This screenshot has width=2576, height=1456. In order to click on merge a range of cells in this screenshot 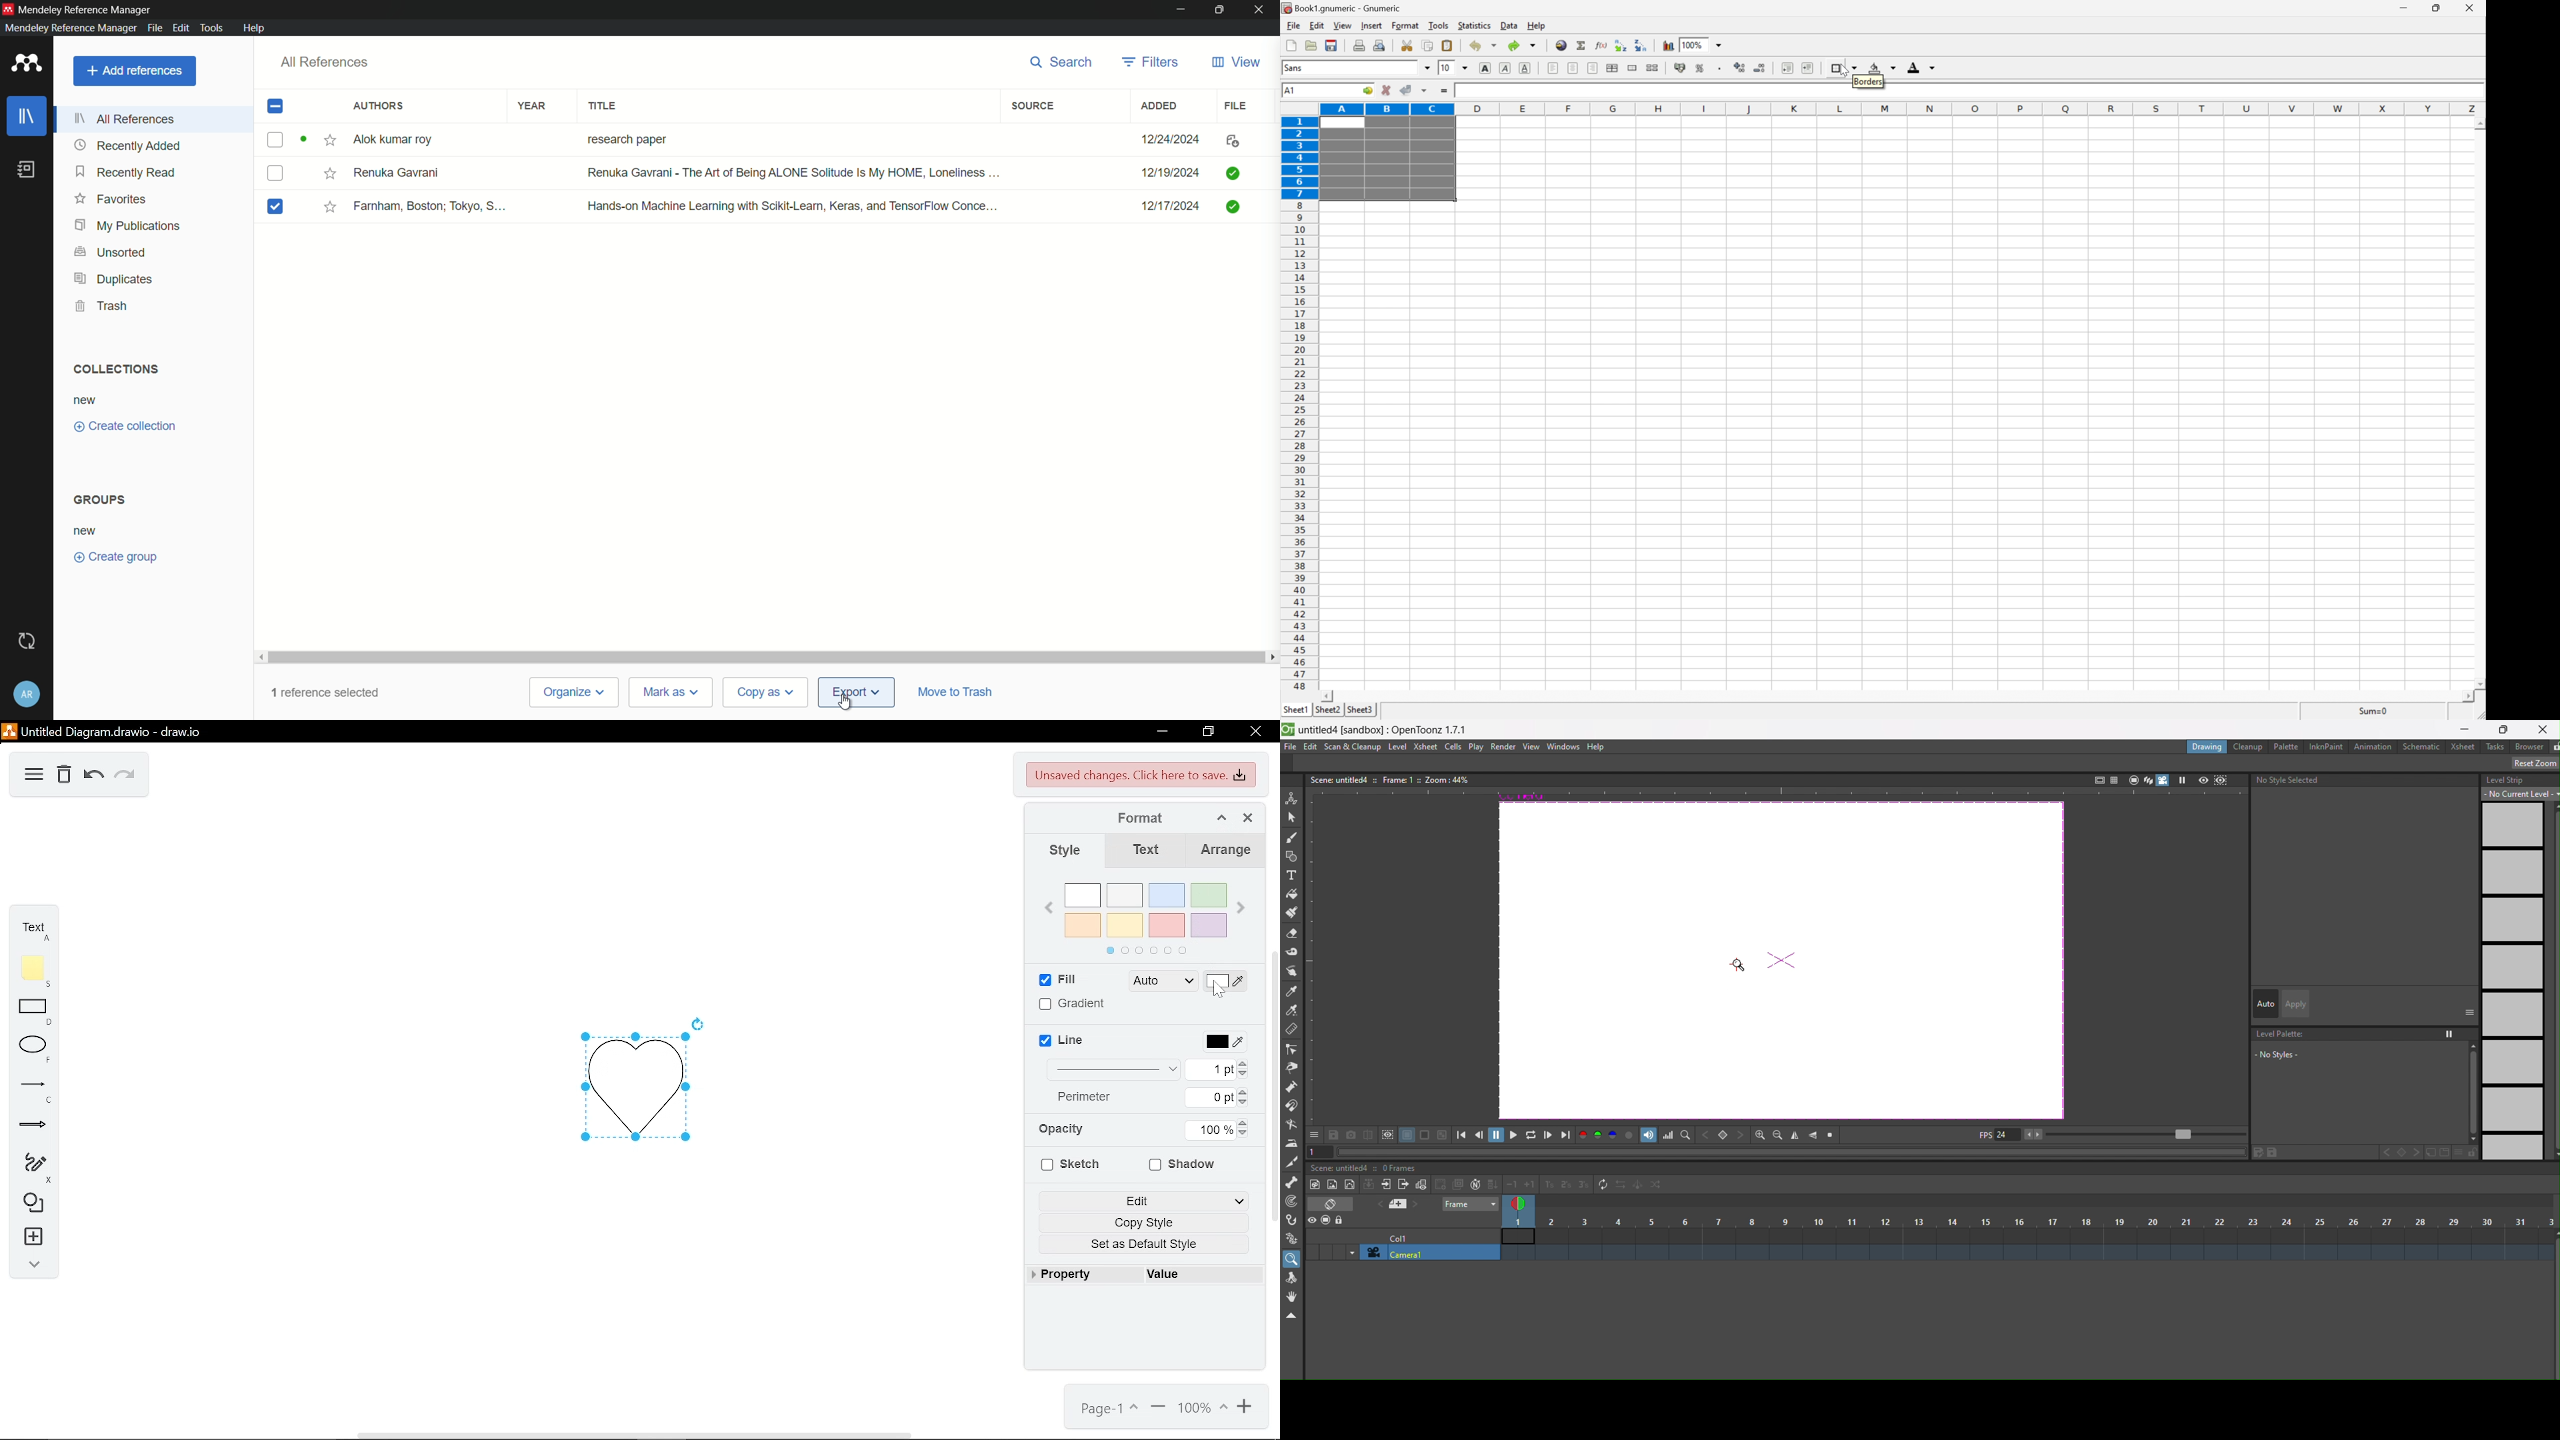, I will do `click(1632, 66)`.